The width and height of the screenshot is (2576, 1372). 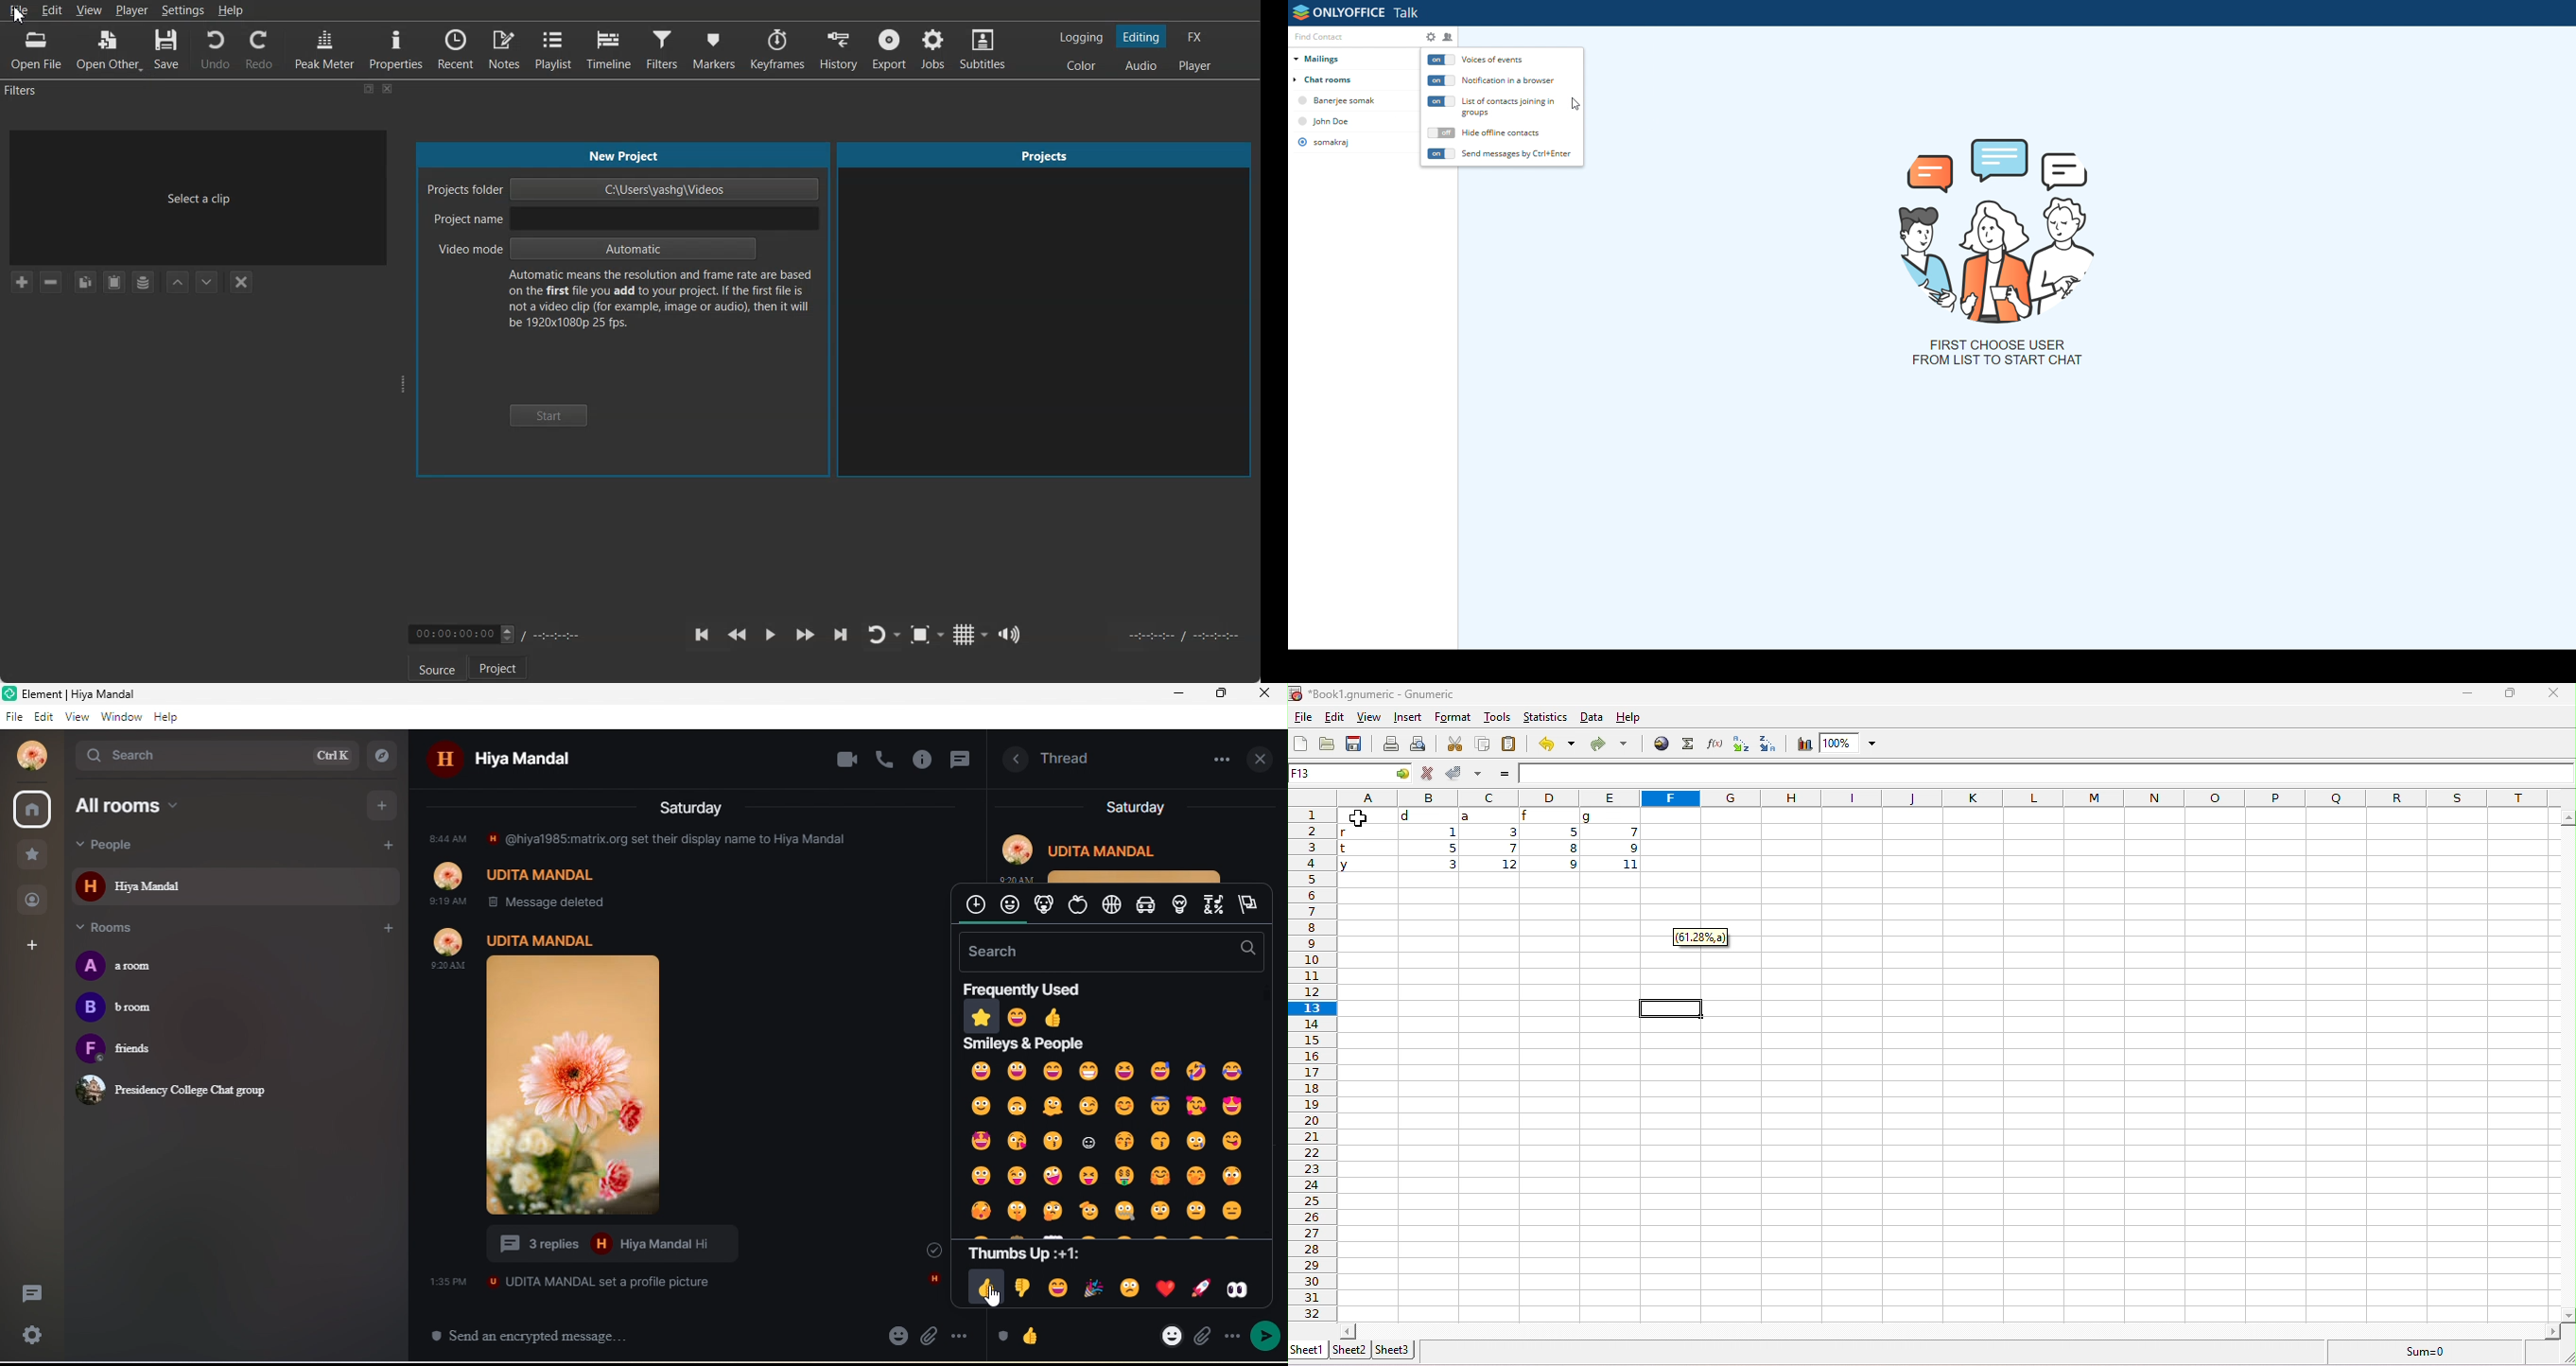 What do you see at coordinates (198, 195) in the screenshot?
I see `Select a clip` at bounding box center [198, 195].